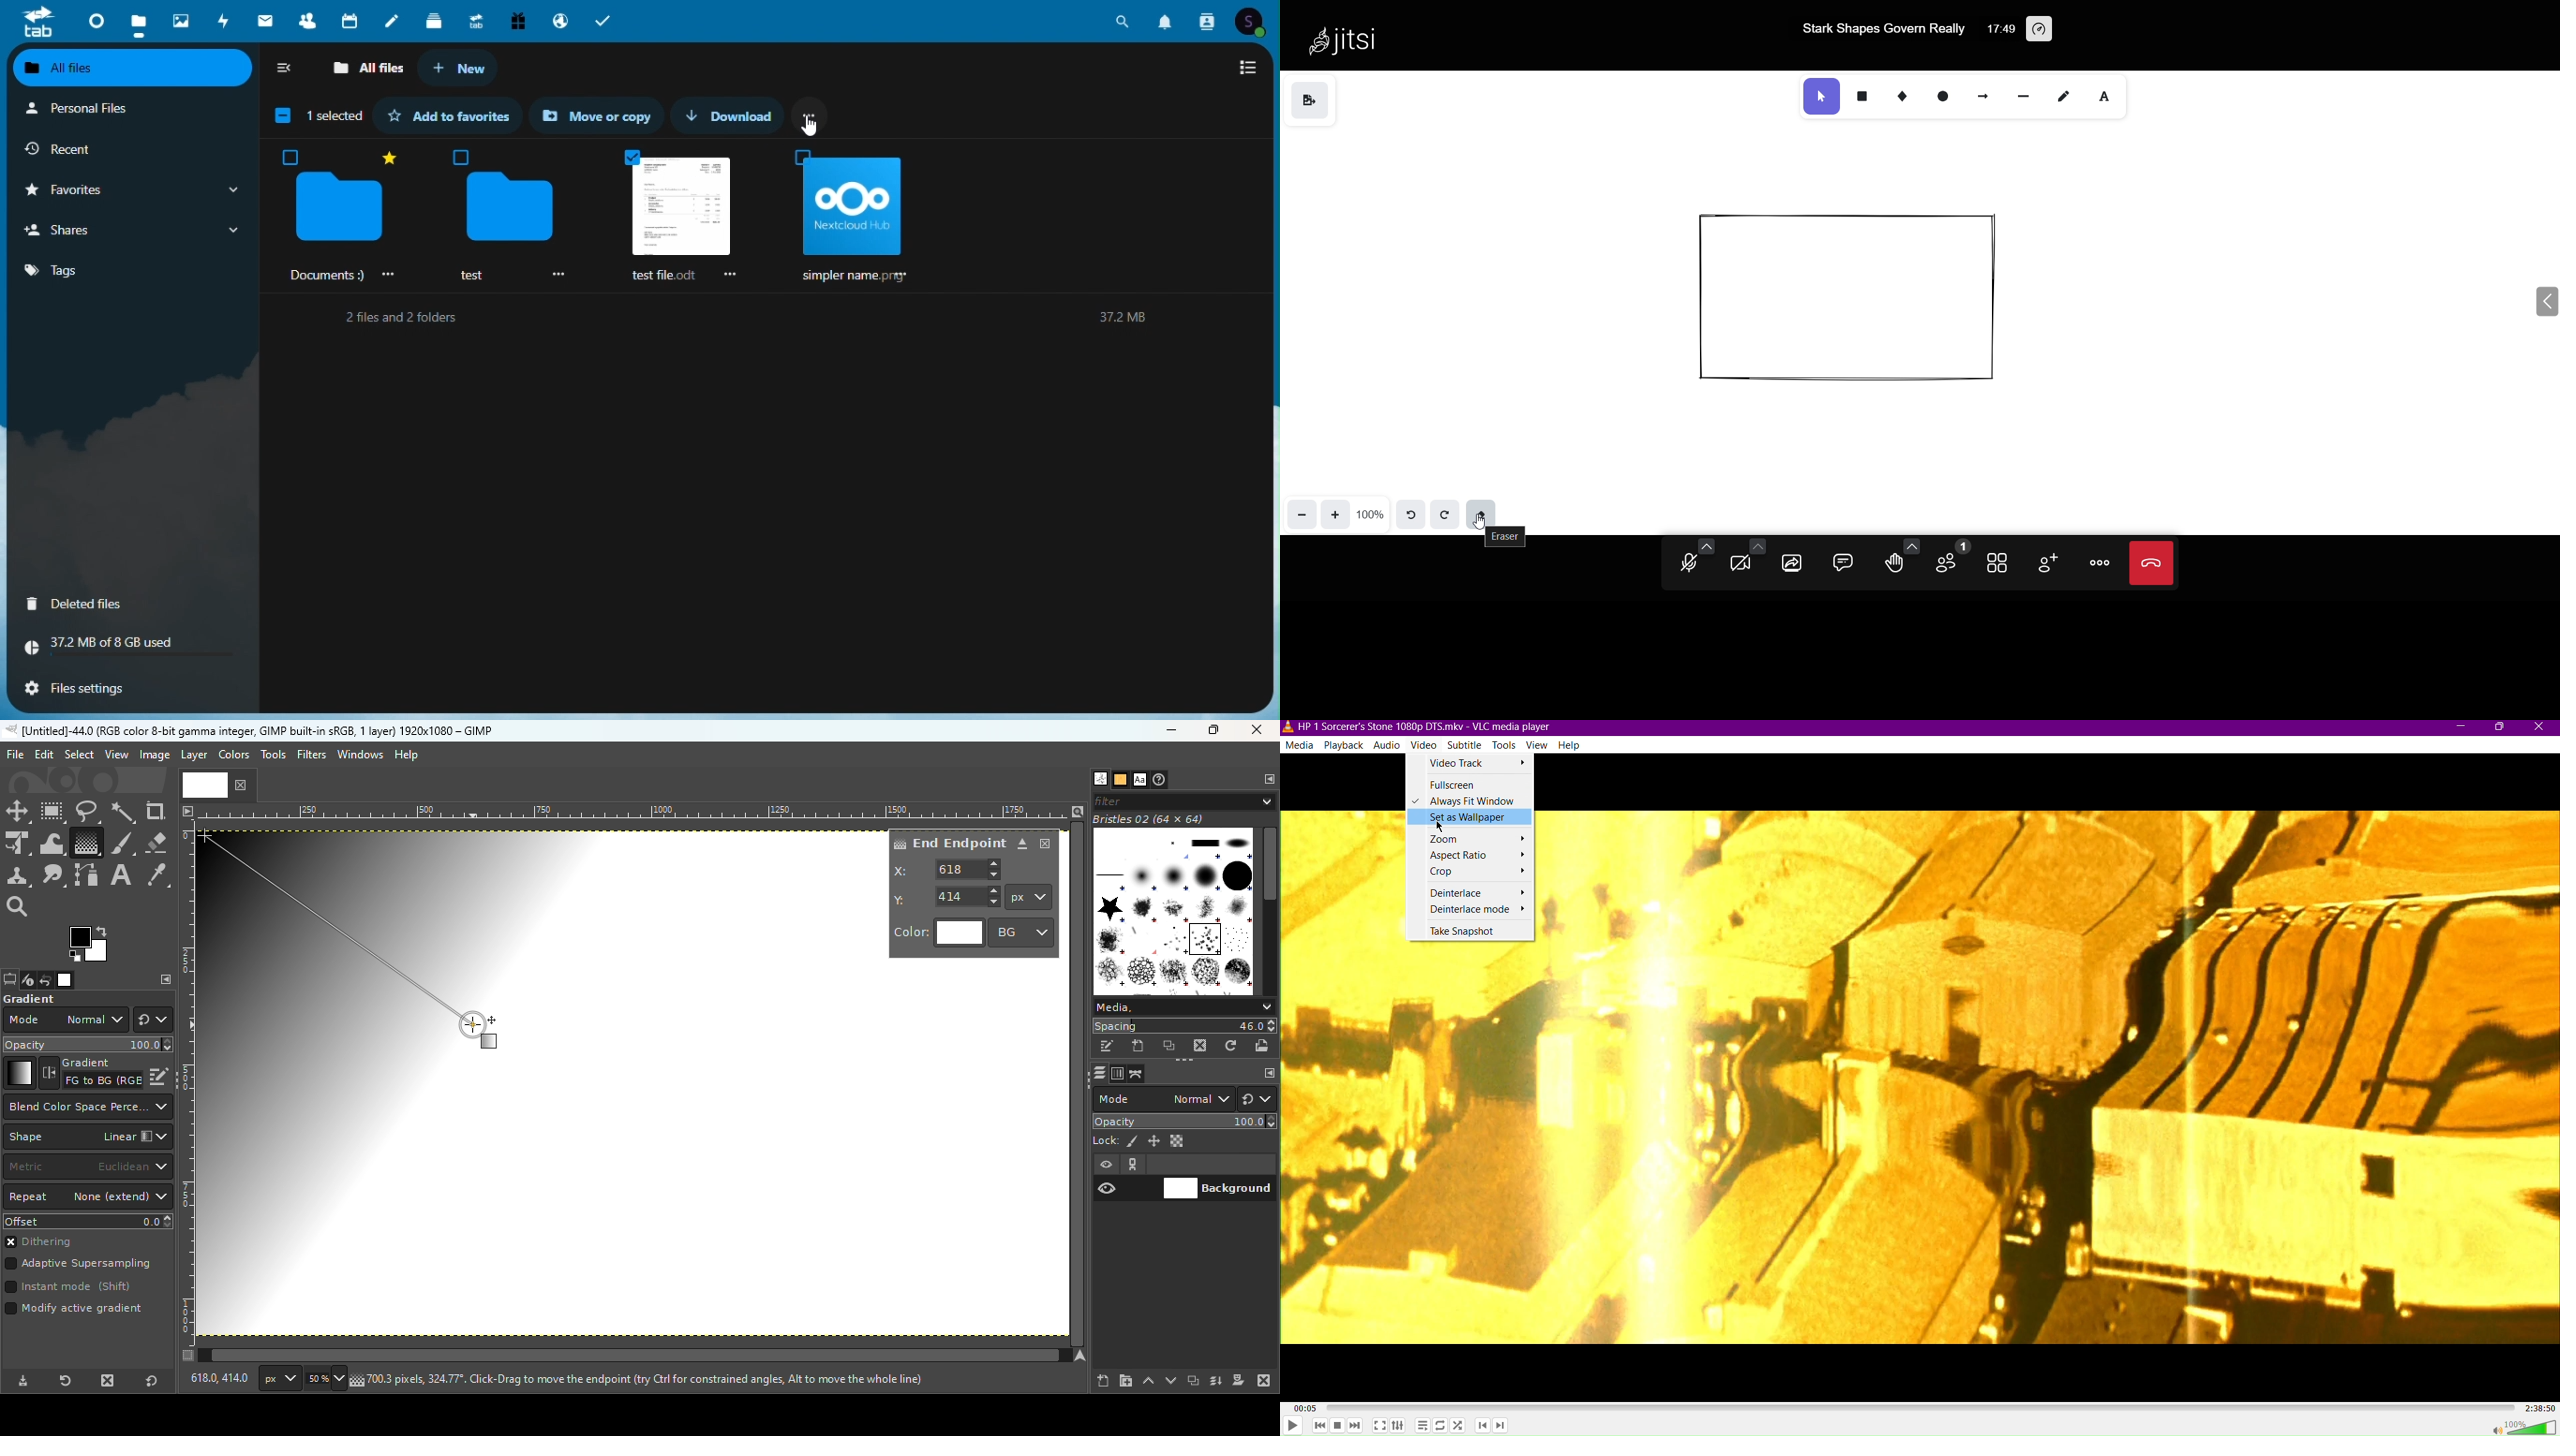 The width and height of the screenshot is (2576, 1456). Describe the element at coordinates (1473, 872) in the screenshot. I see `Crop` at that location.